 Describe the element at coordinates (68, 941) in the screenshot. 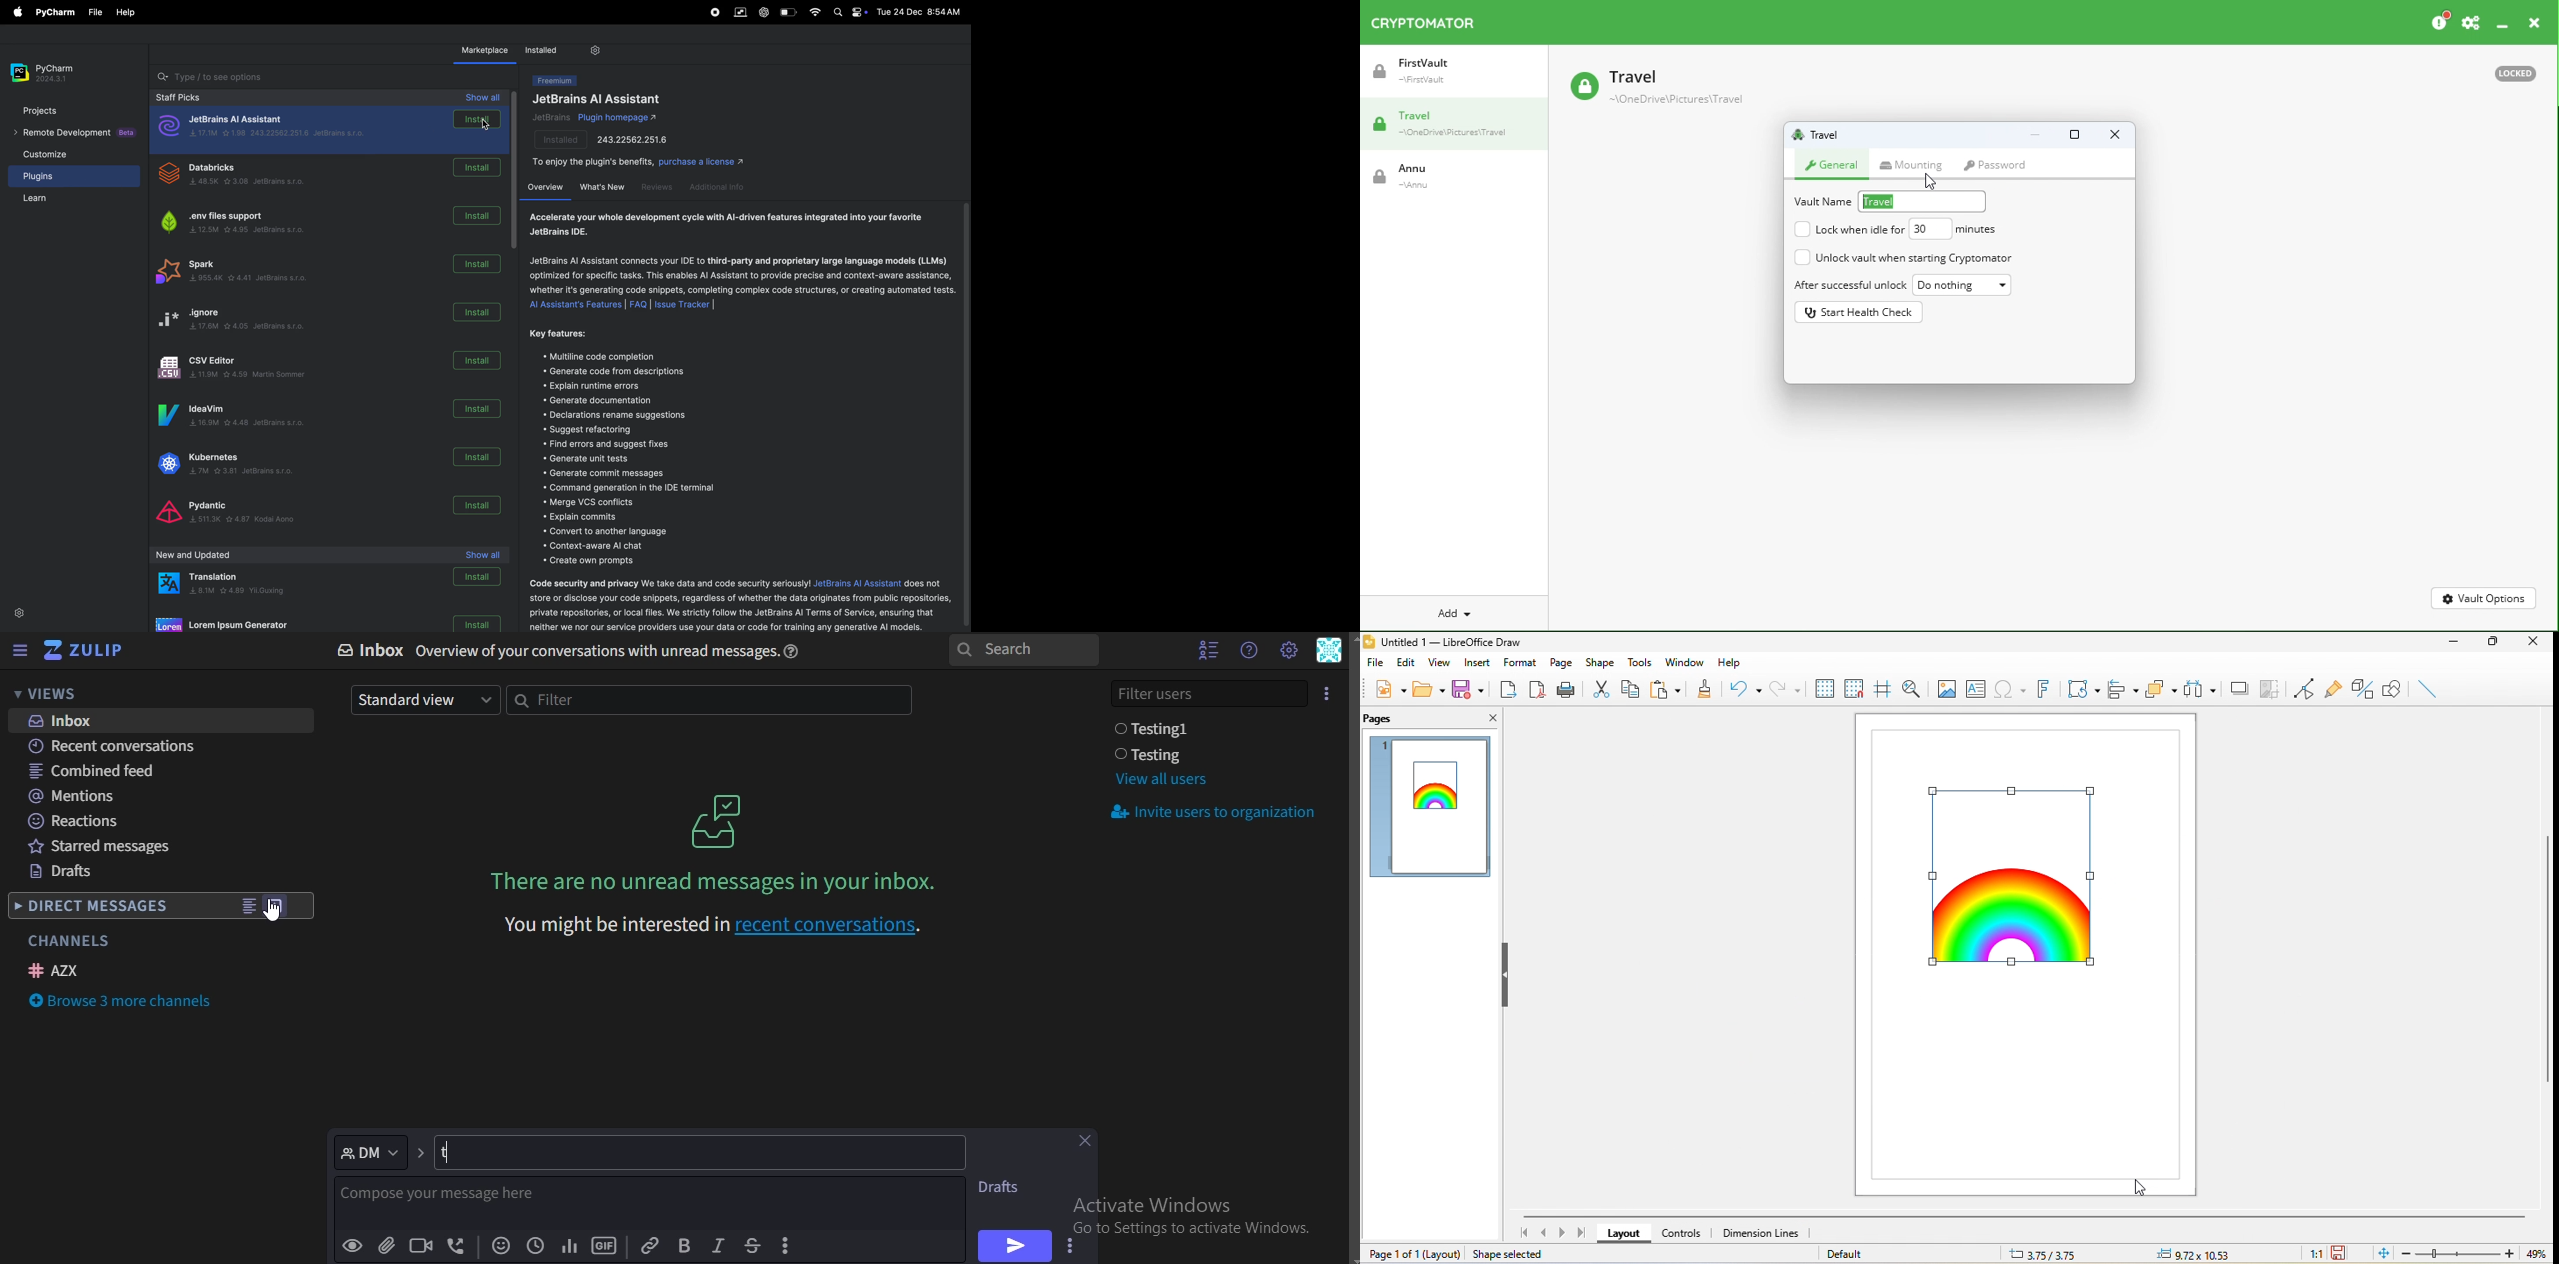

I see `channels` at that location.